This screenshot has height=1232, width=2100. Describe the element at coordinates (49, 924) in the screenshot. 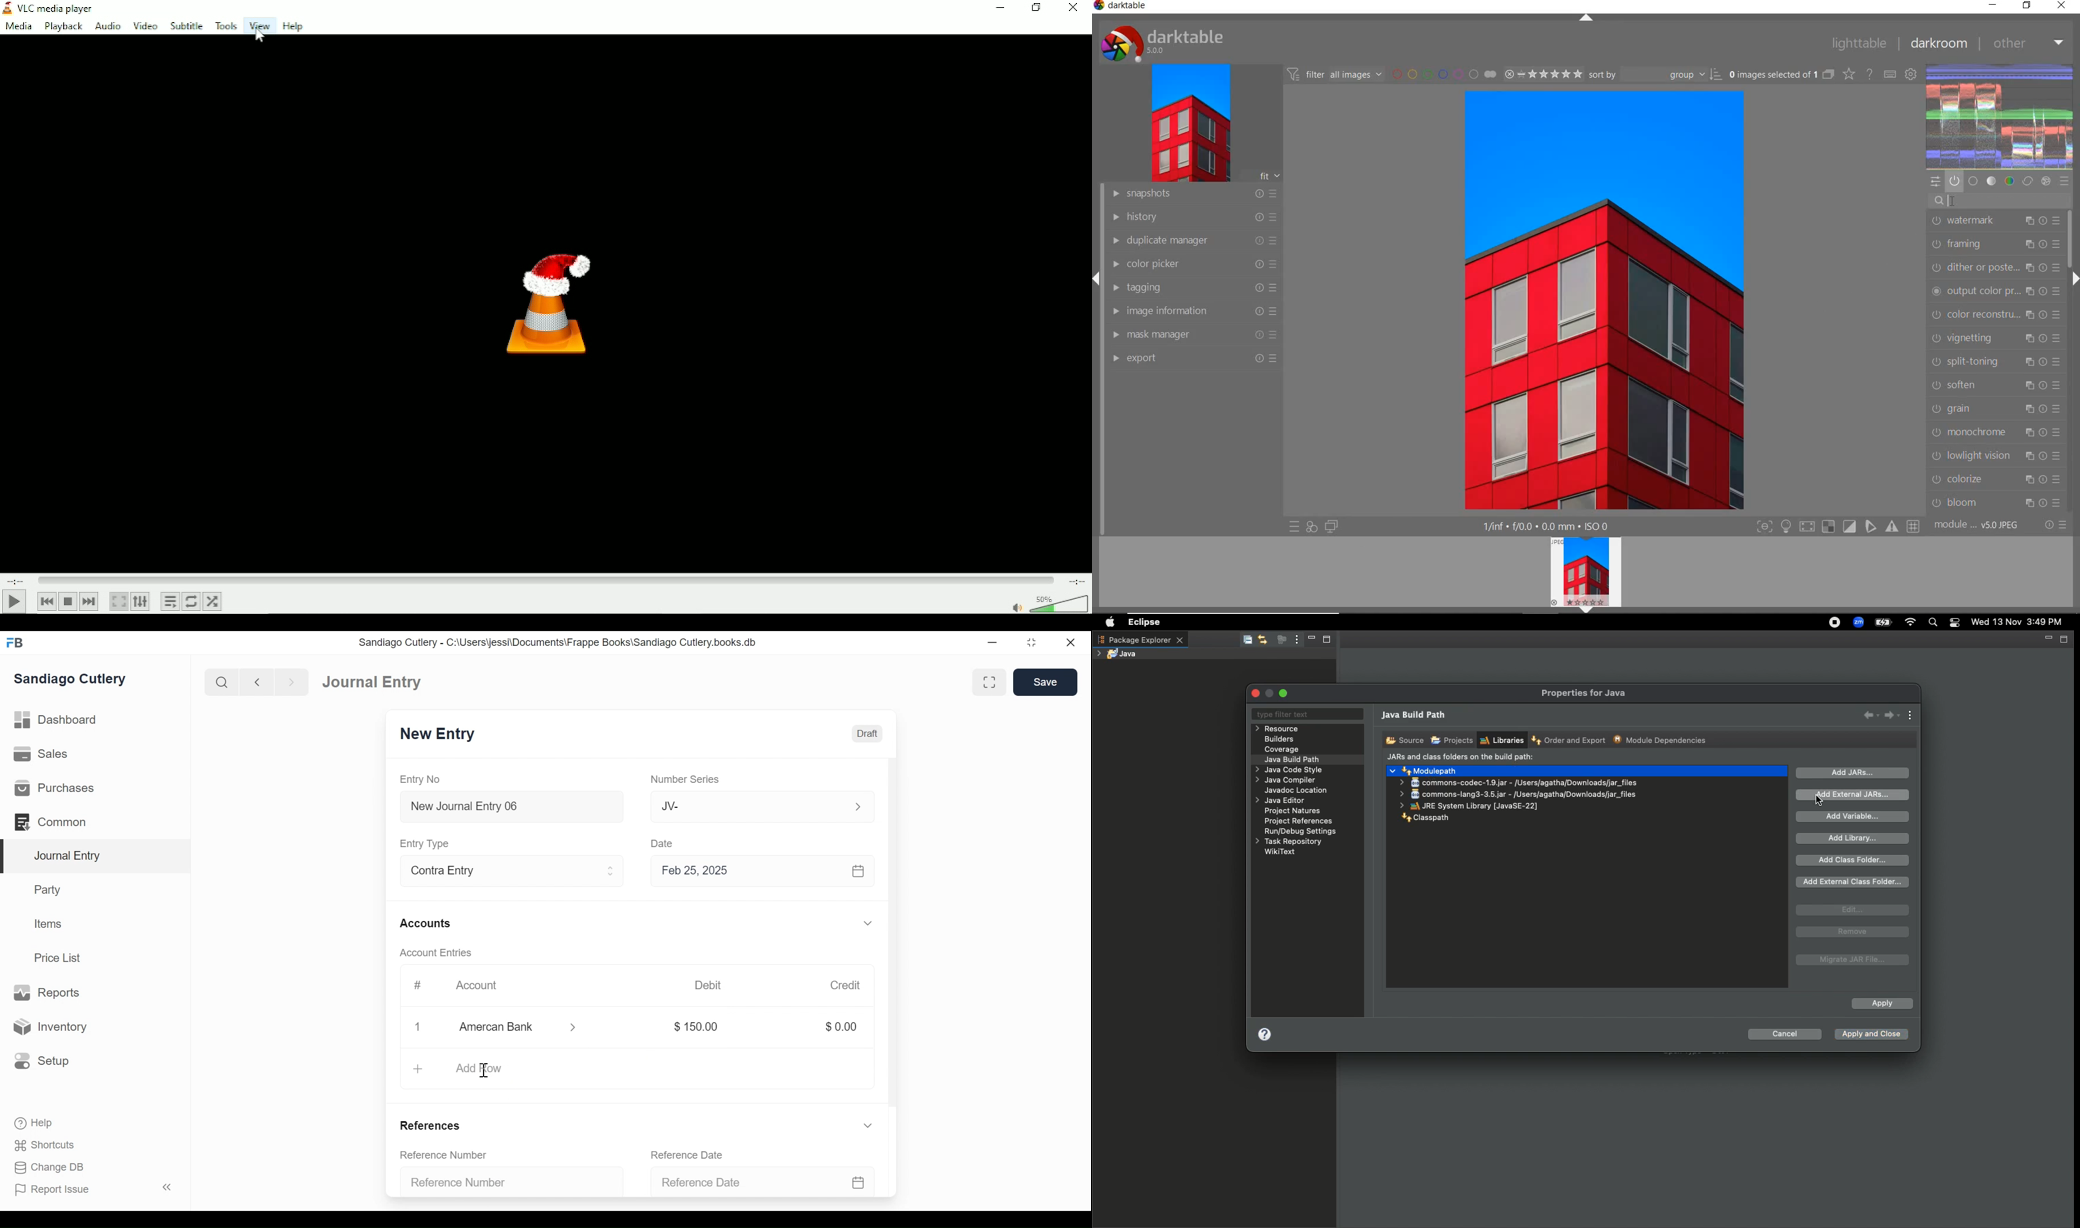

I see `Items` at that location.